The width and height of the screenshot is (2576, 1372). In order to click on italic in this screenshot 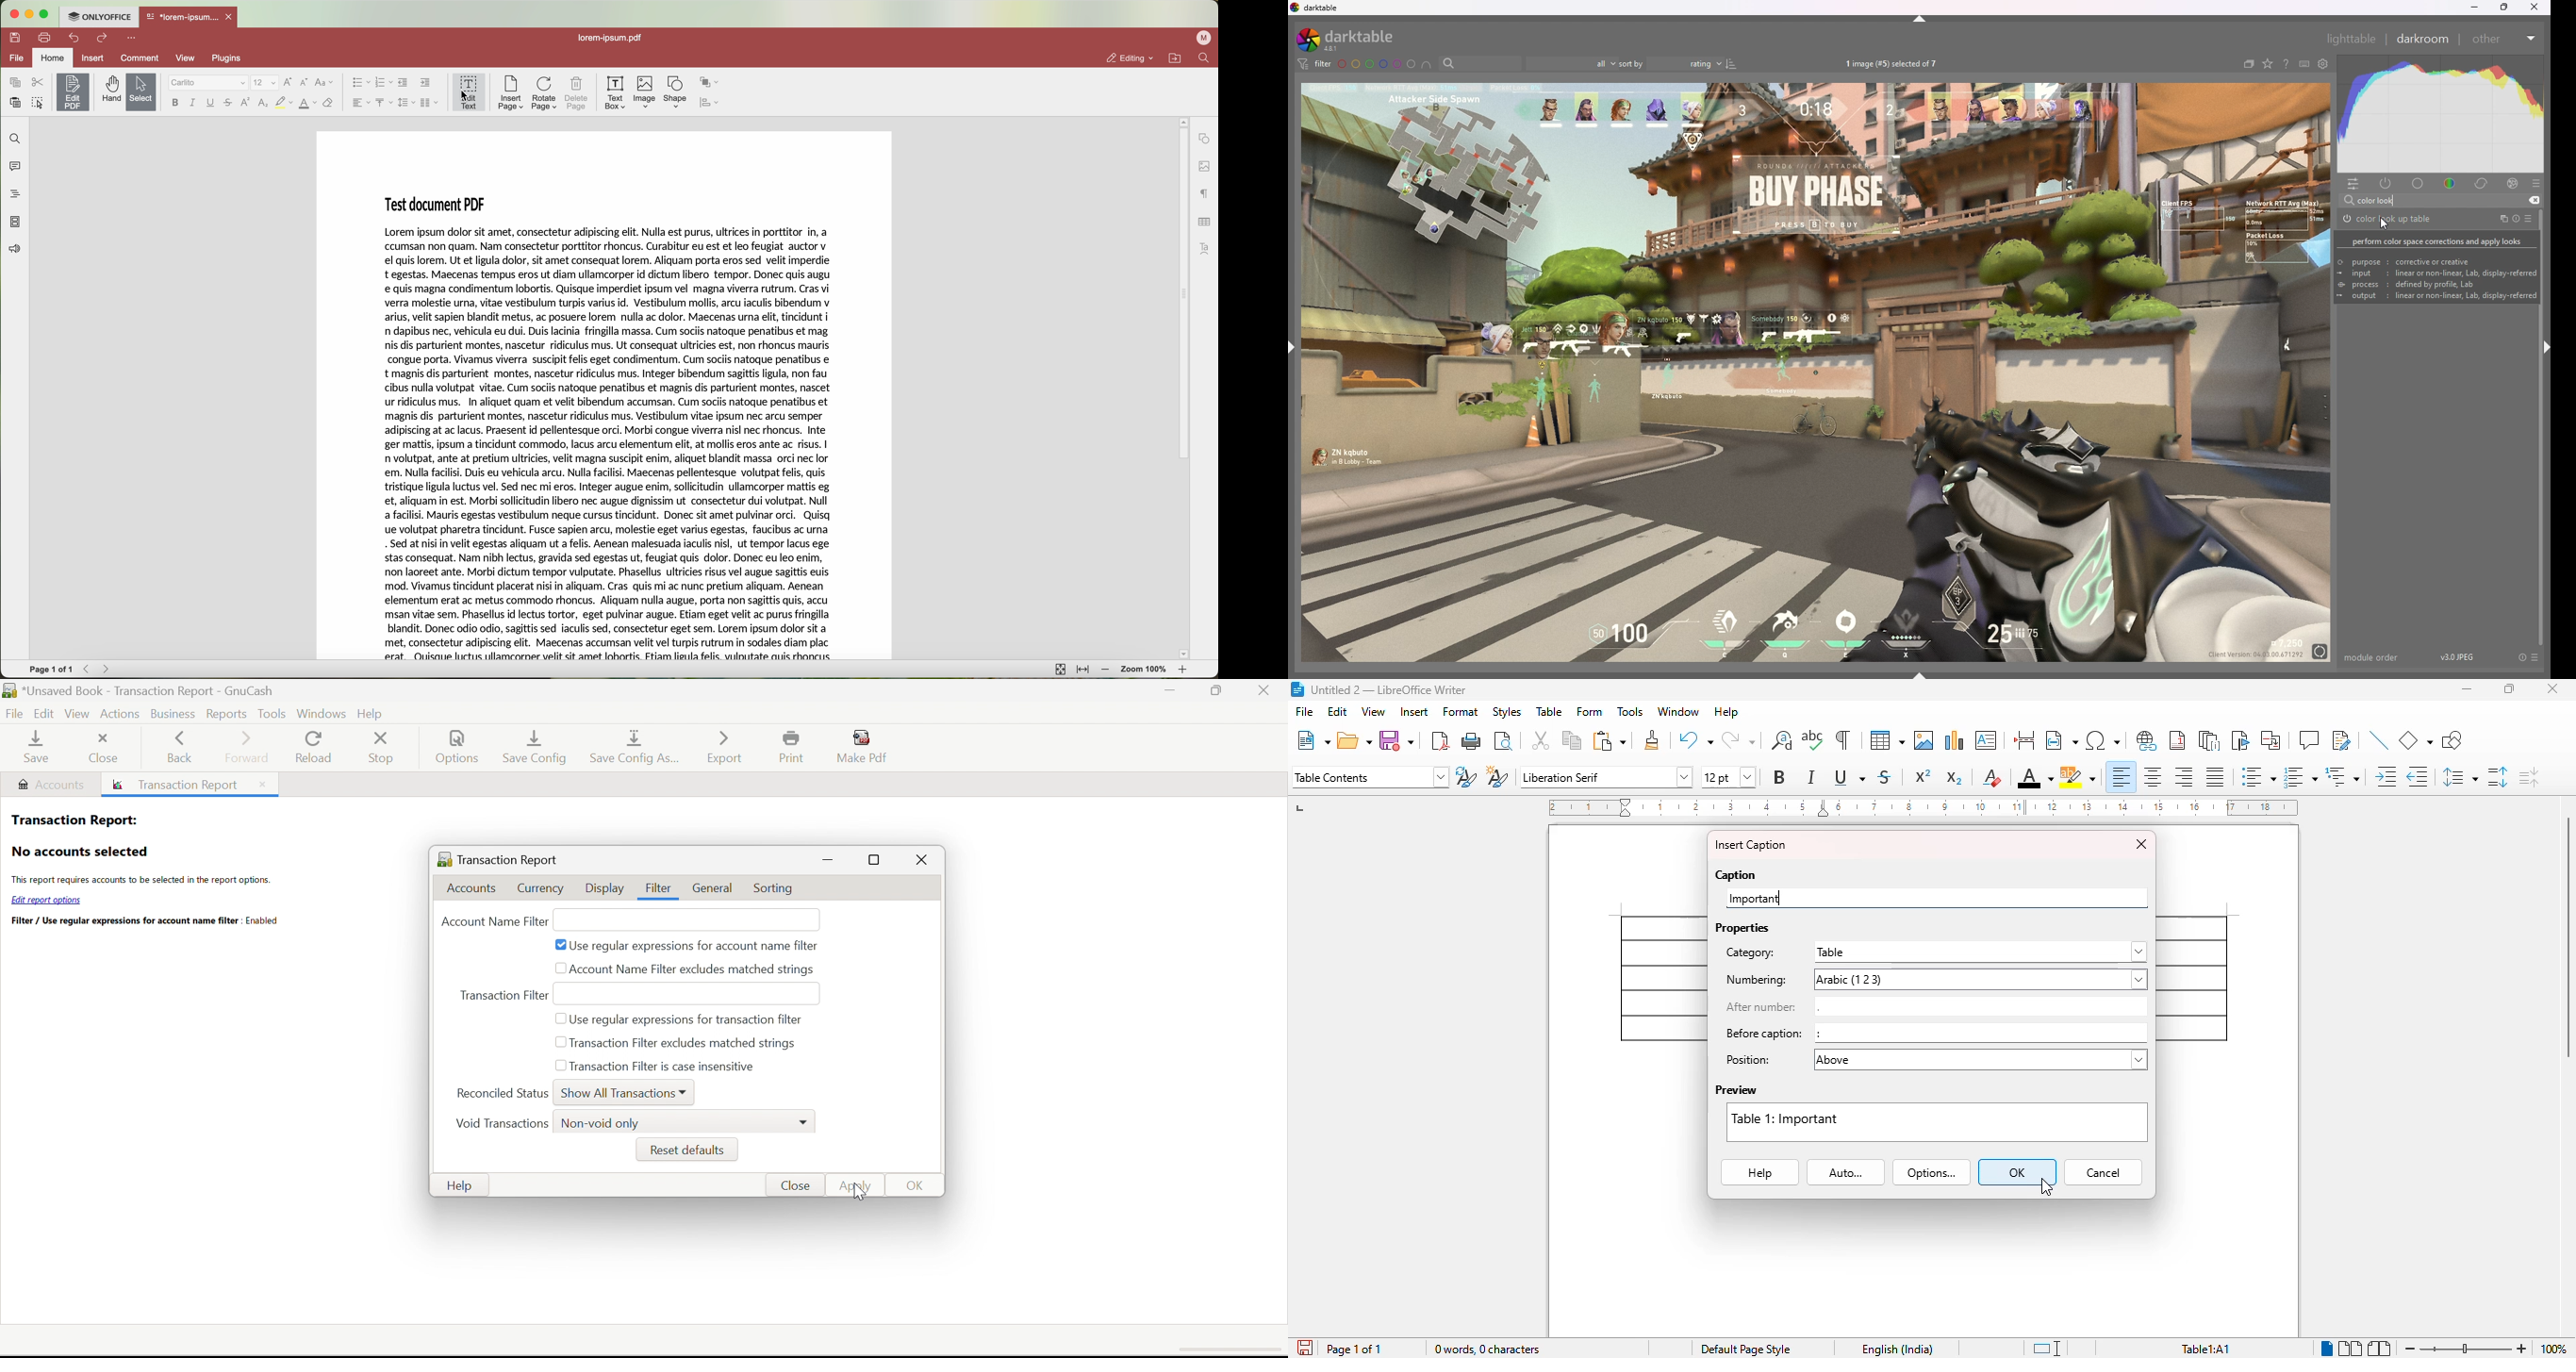, I will do `click(193, 103)`.